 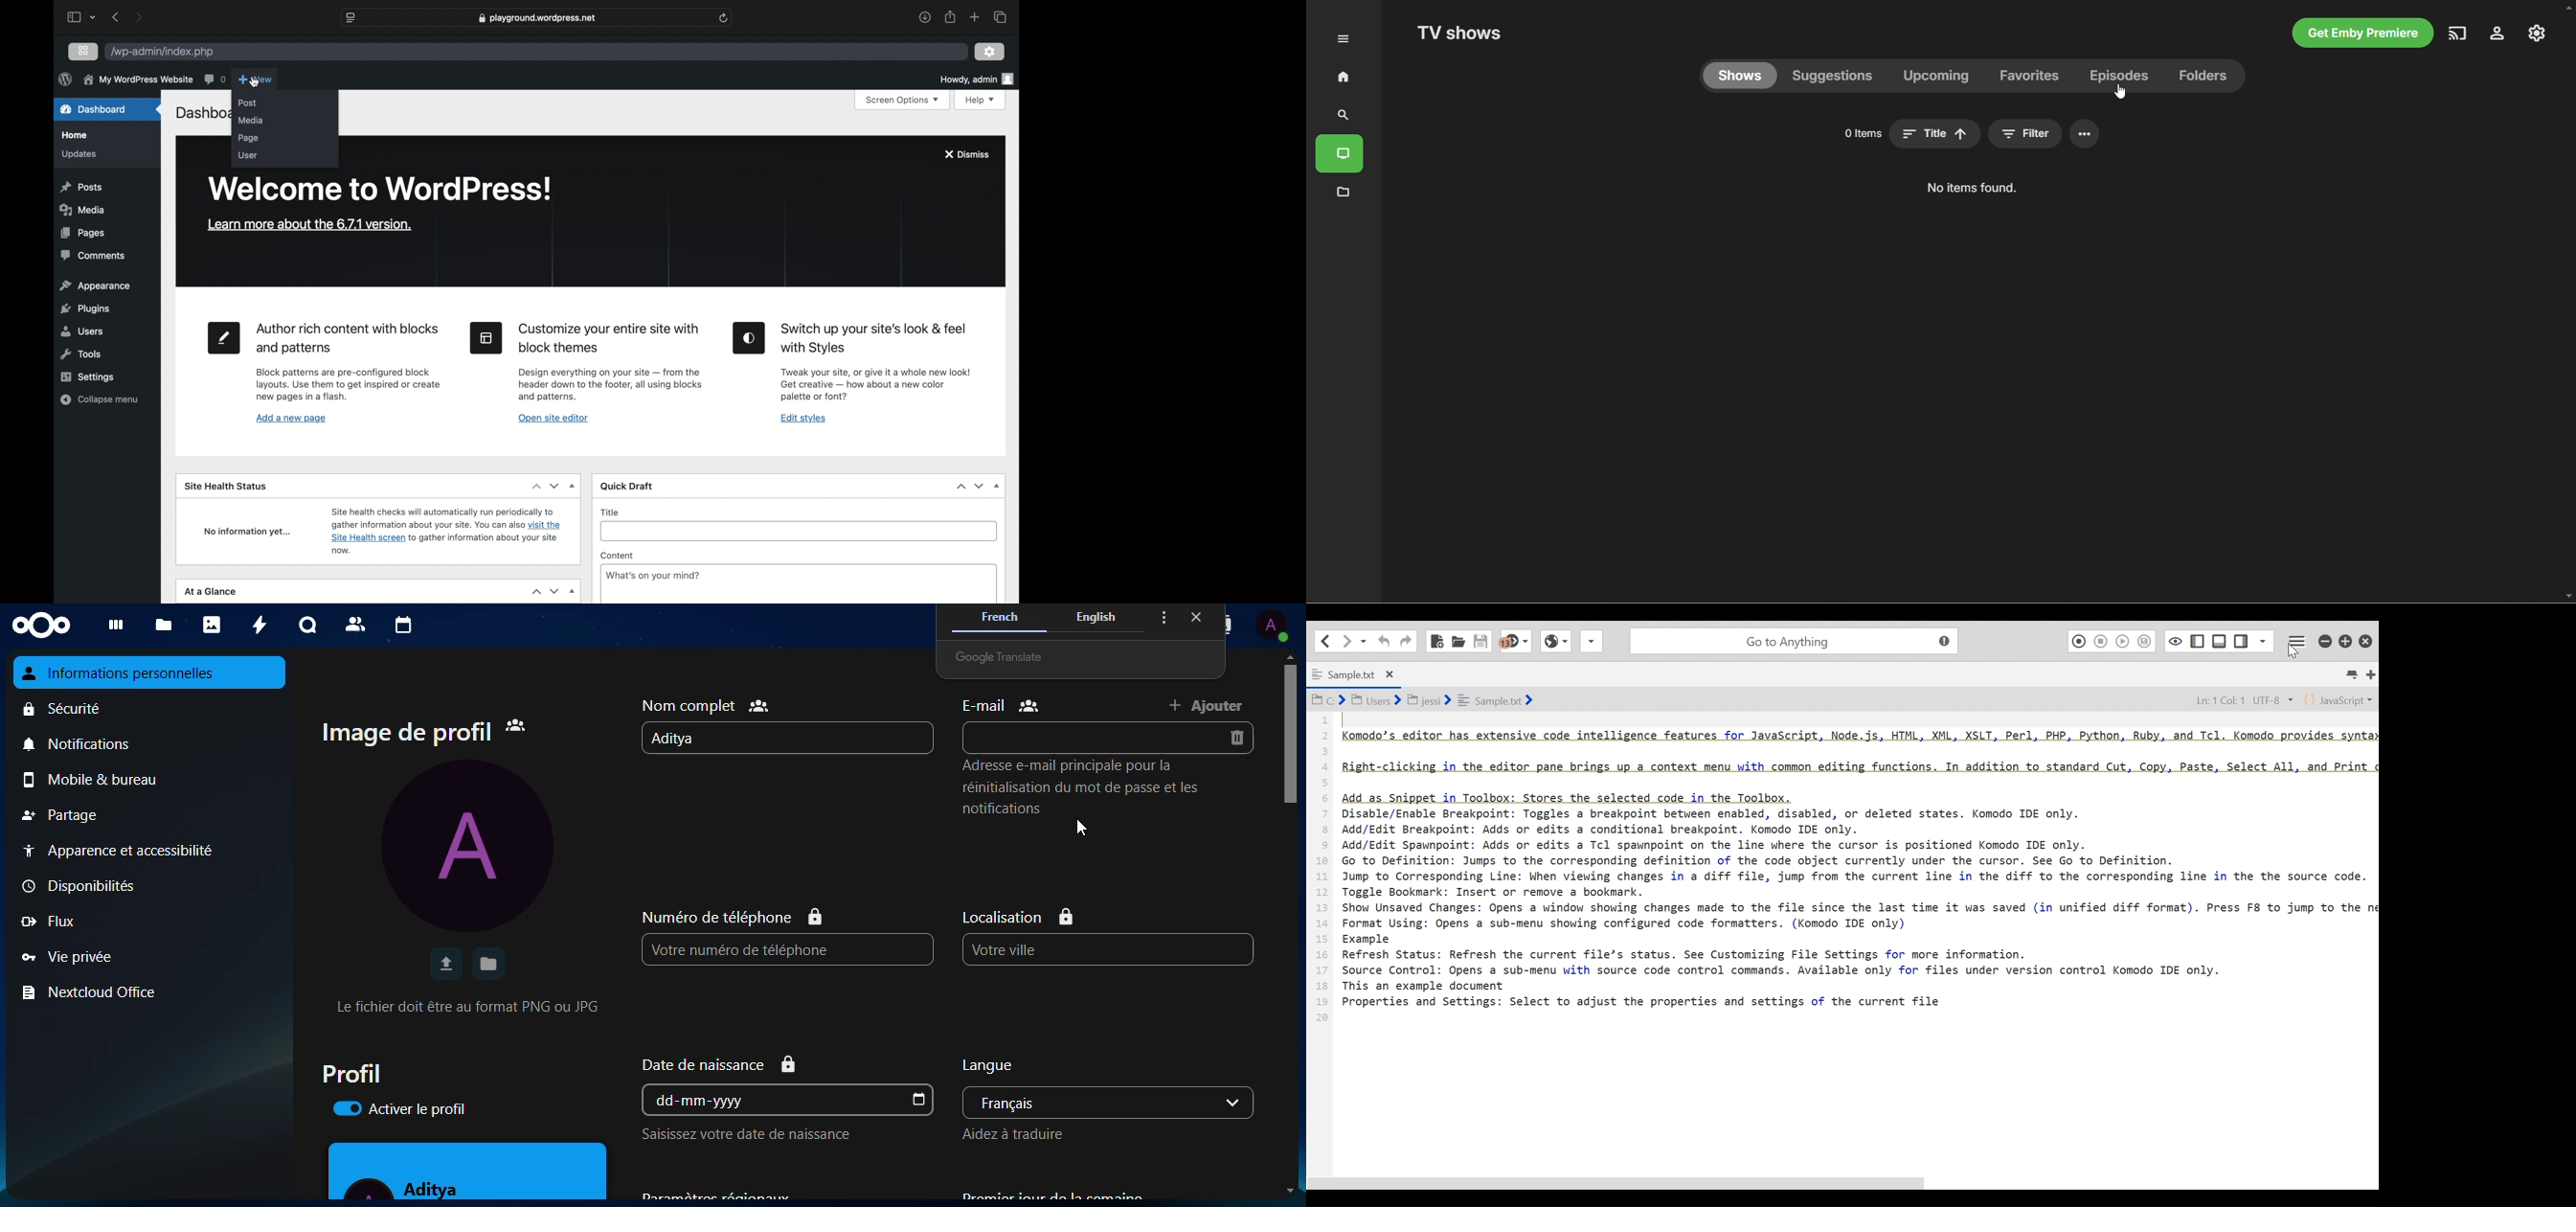 What do you see at coordinates (976, 79) in the screenshot?
I see `howdy admin` at bounding box center [976, 79].